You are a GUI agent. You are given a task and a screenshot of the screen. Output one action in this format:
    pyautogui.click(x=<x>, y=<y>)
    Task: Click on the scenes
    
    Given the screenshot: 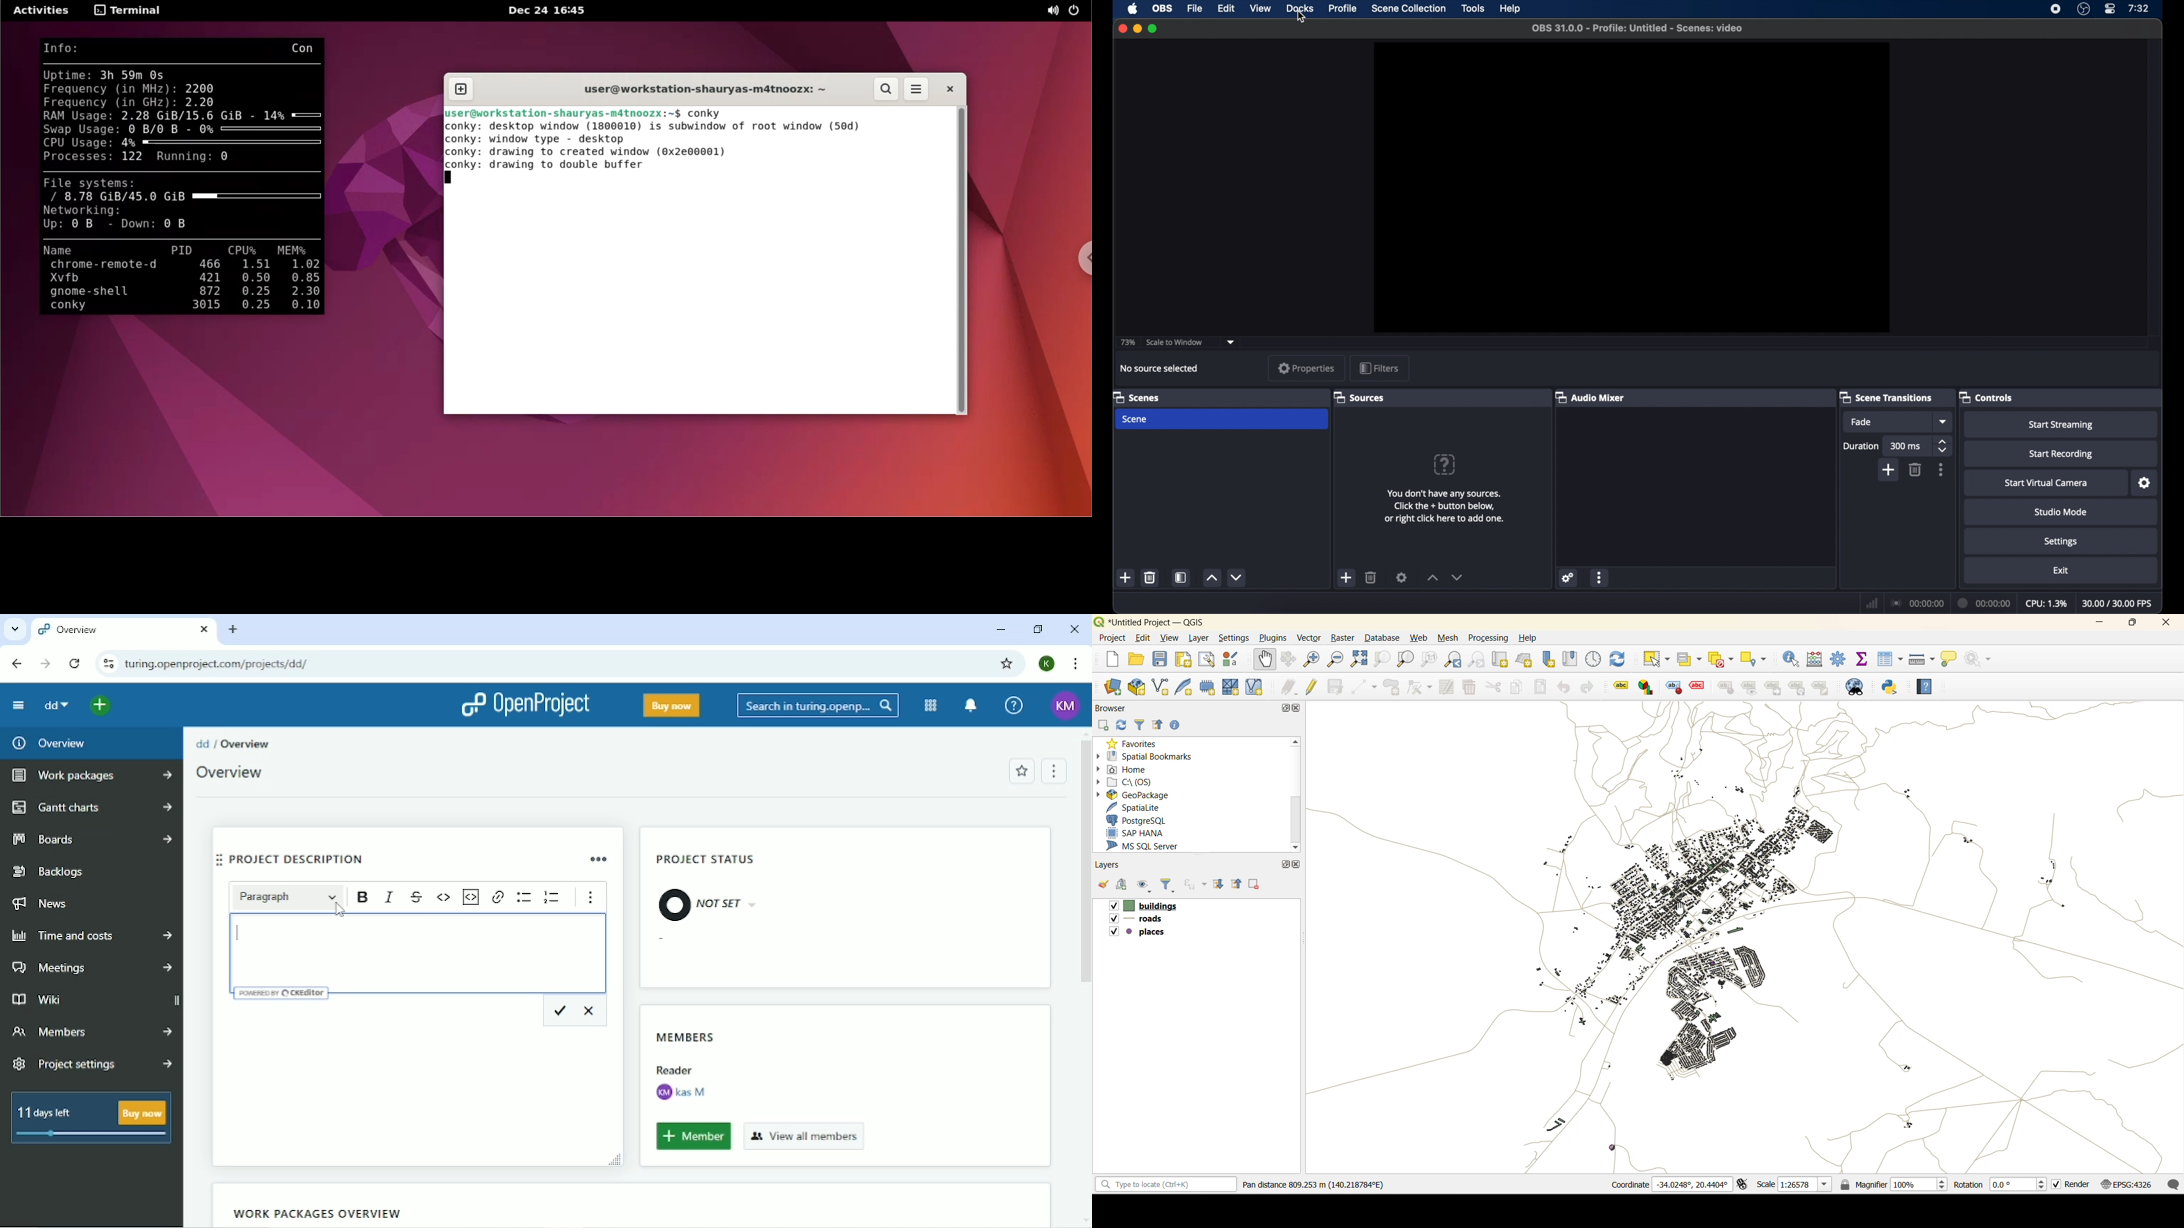 What is the action you would take?
    pyautogui.click(x=1136, y=397)
    